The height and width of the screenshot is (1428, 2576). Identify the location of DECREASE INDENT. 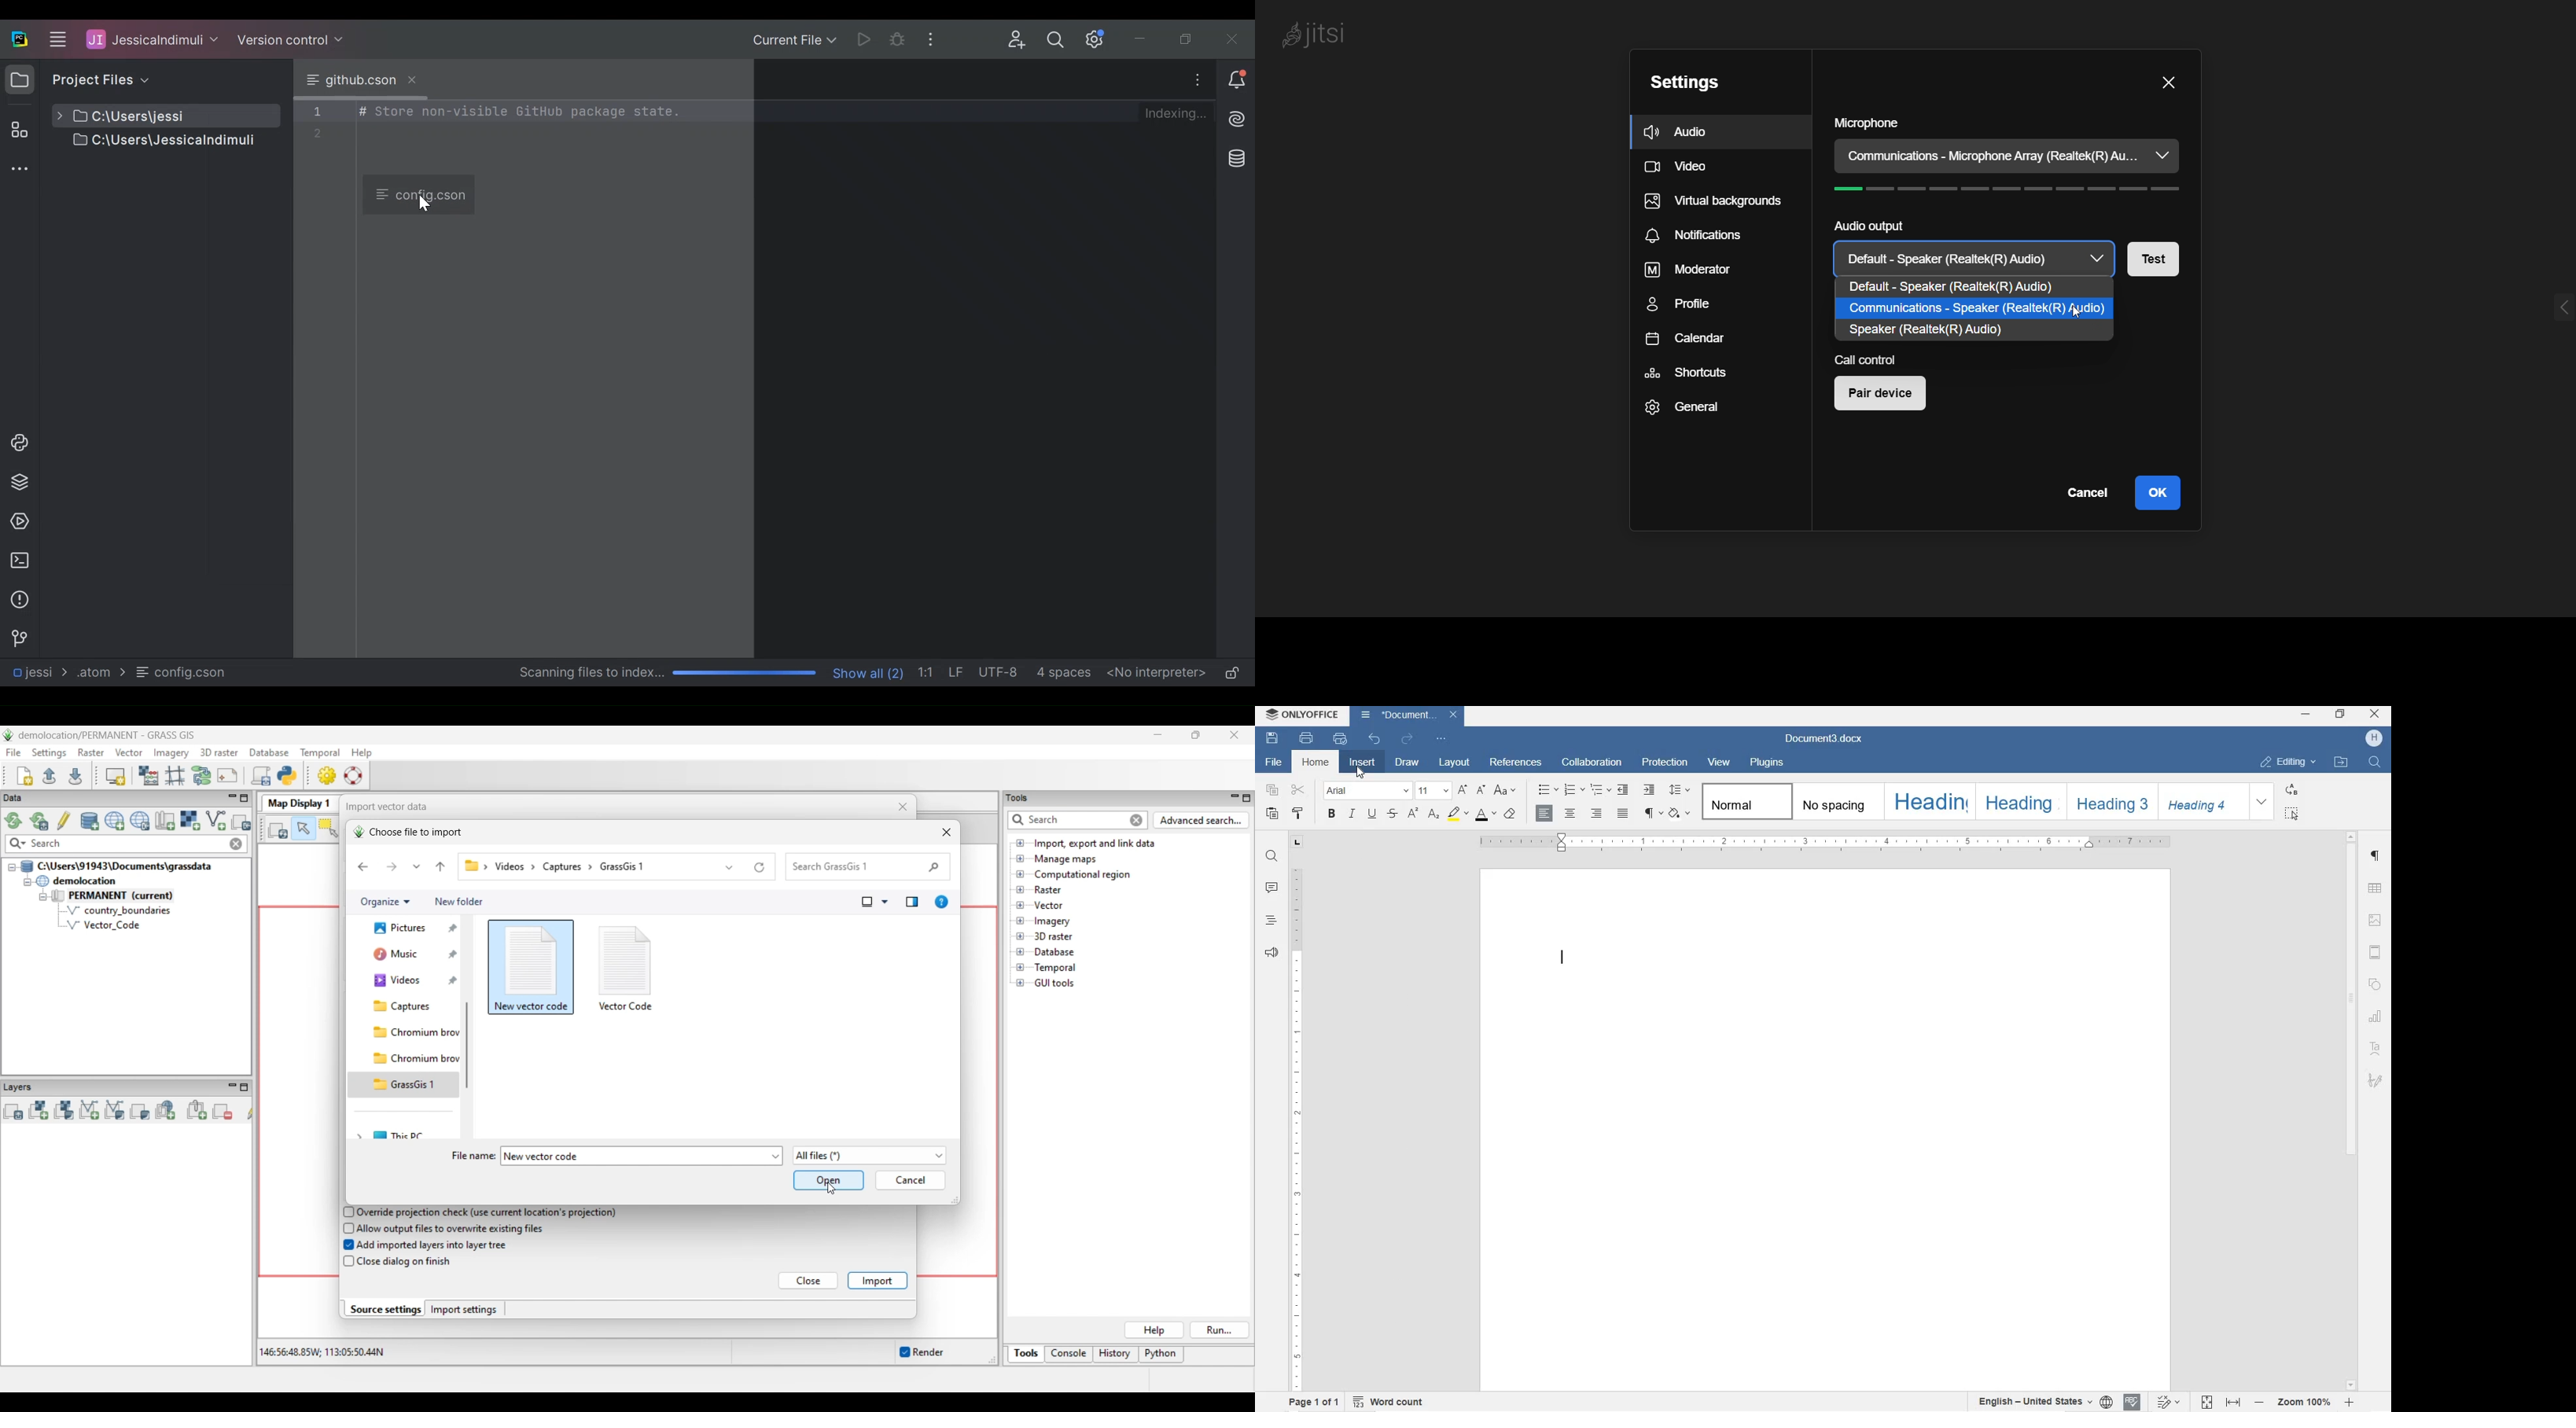
(1625, 791).